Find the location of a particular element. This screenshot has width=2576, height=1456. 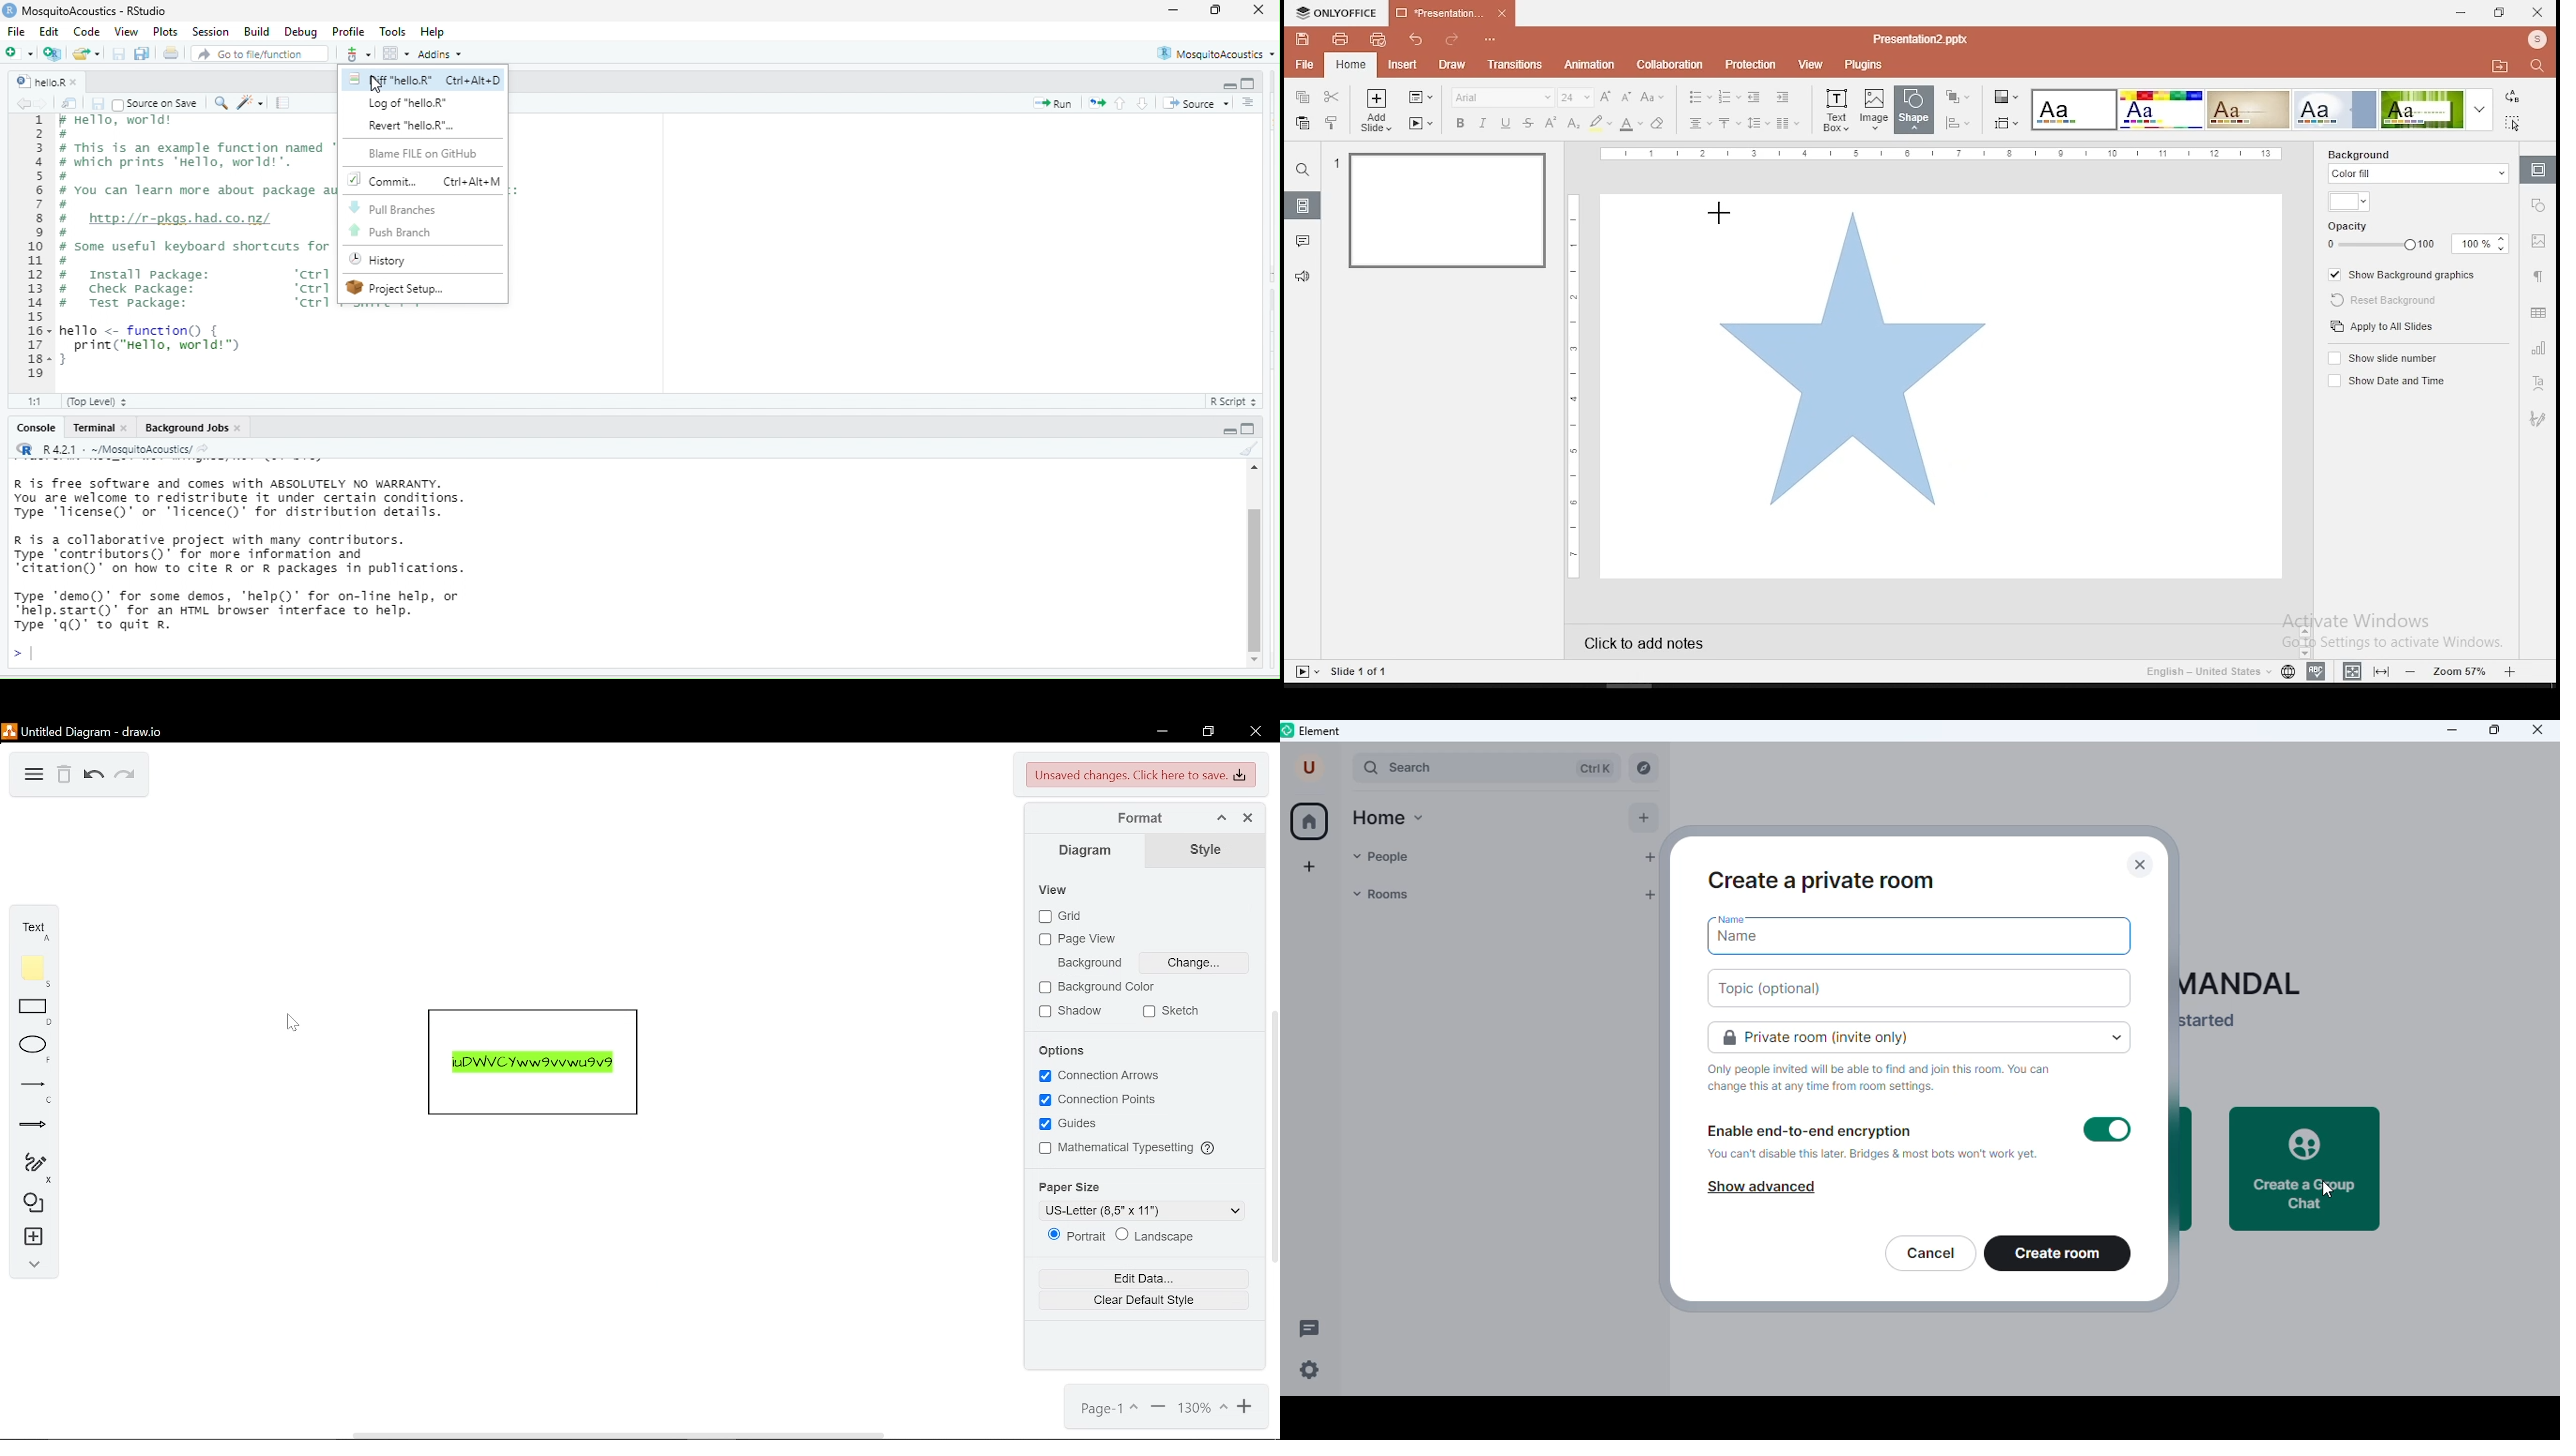

background is located at coordinates (1092, 963).